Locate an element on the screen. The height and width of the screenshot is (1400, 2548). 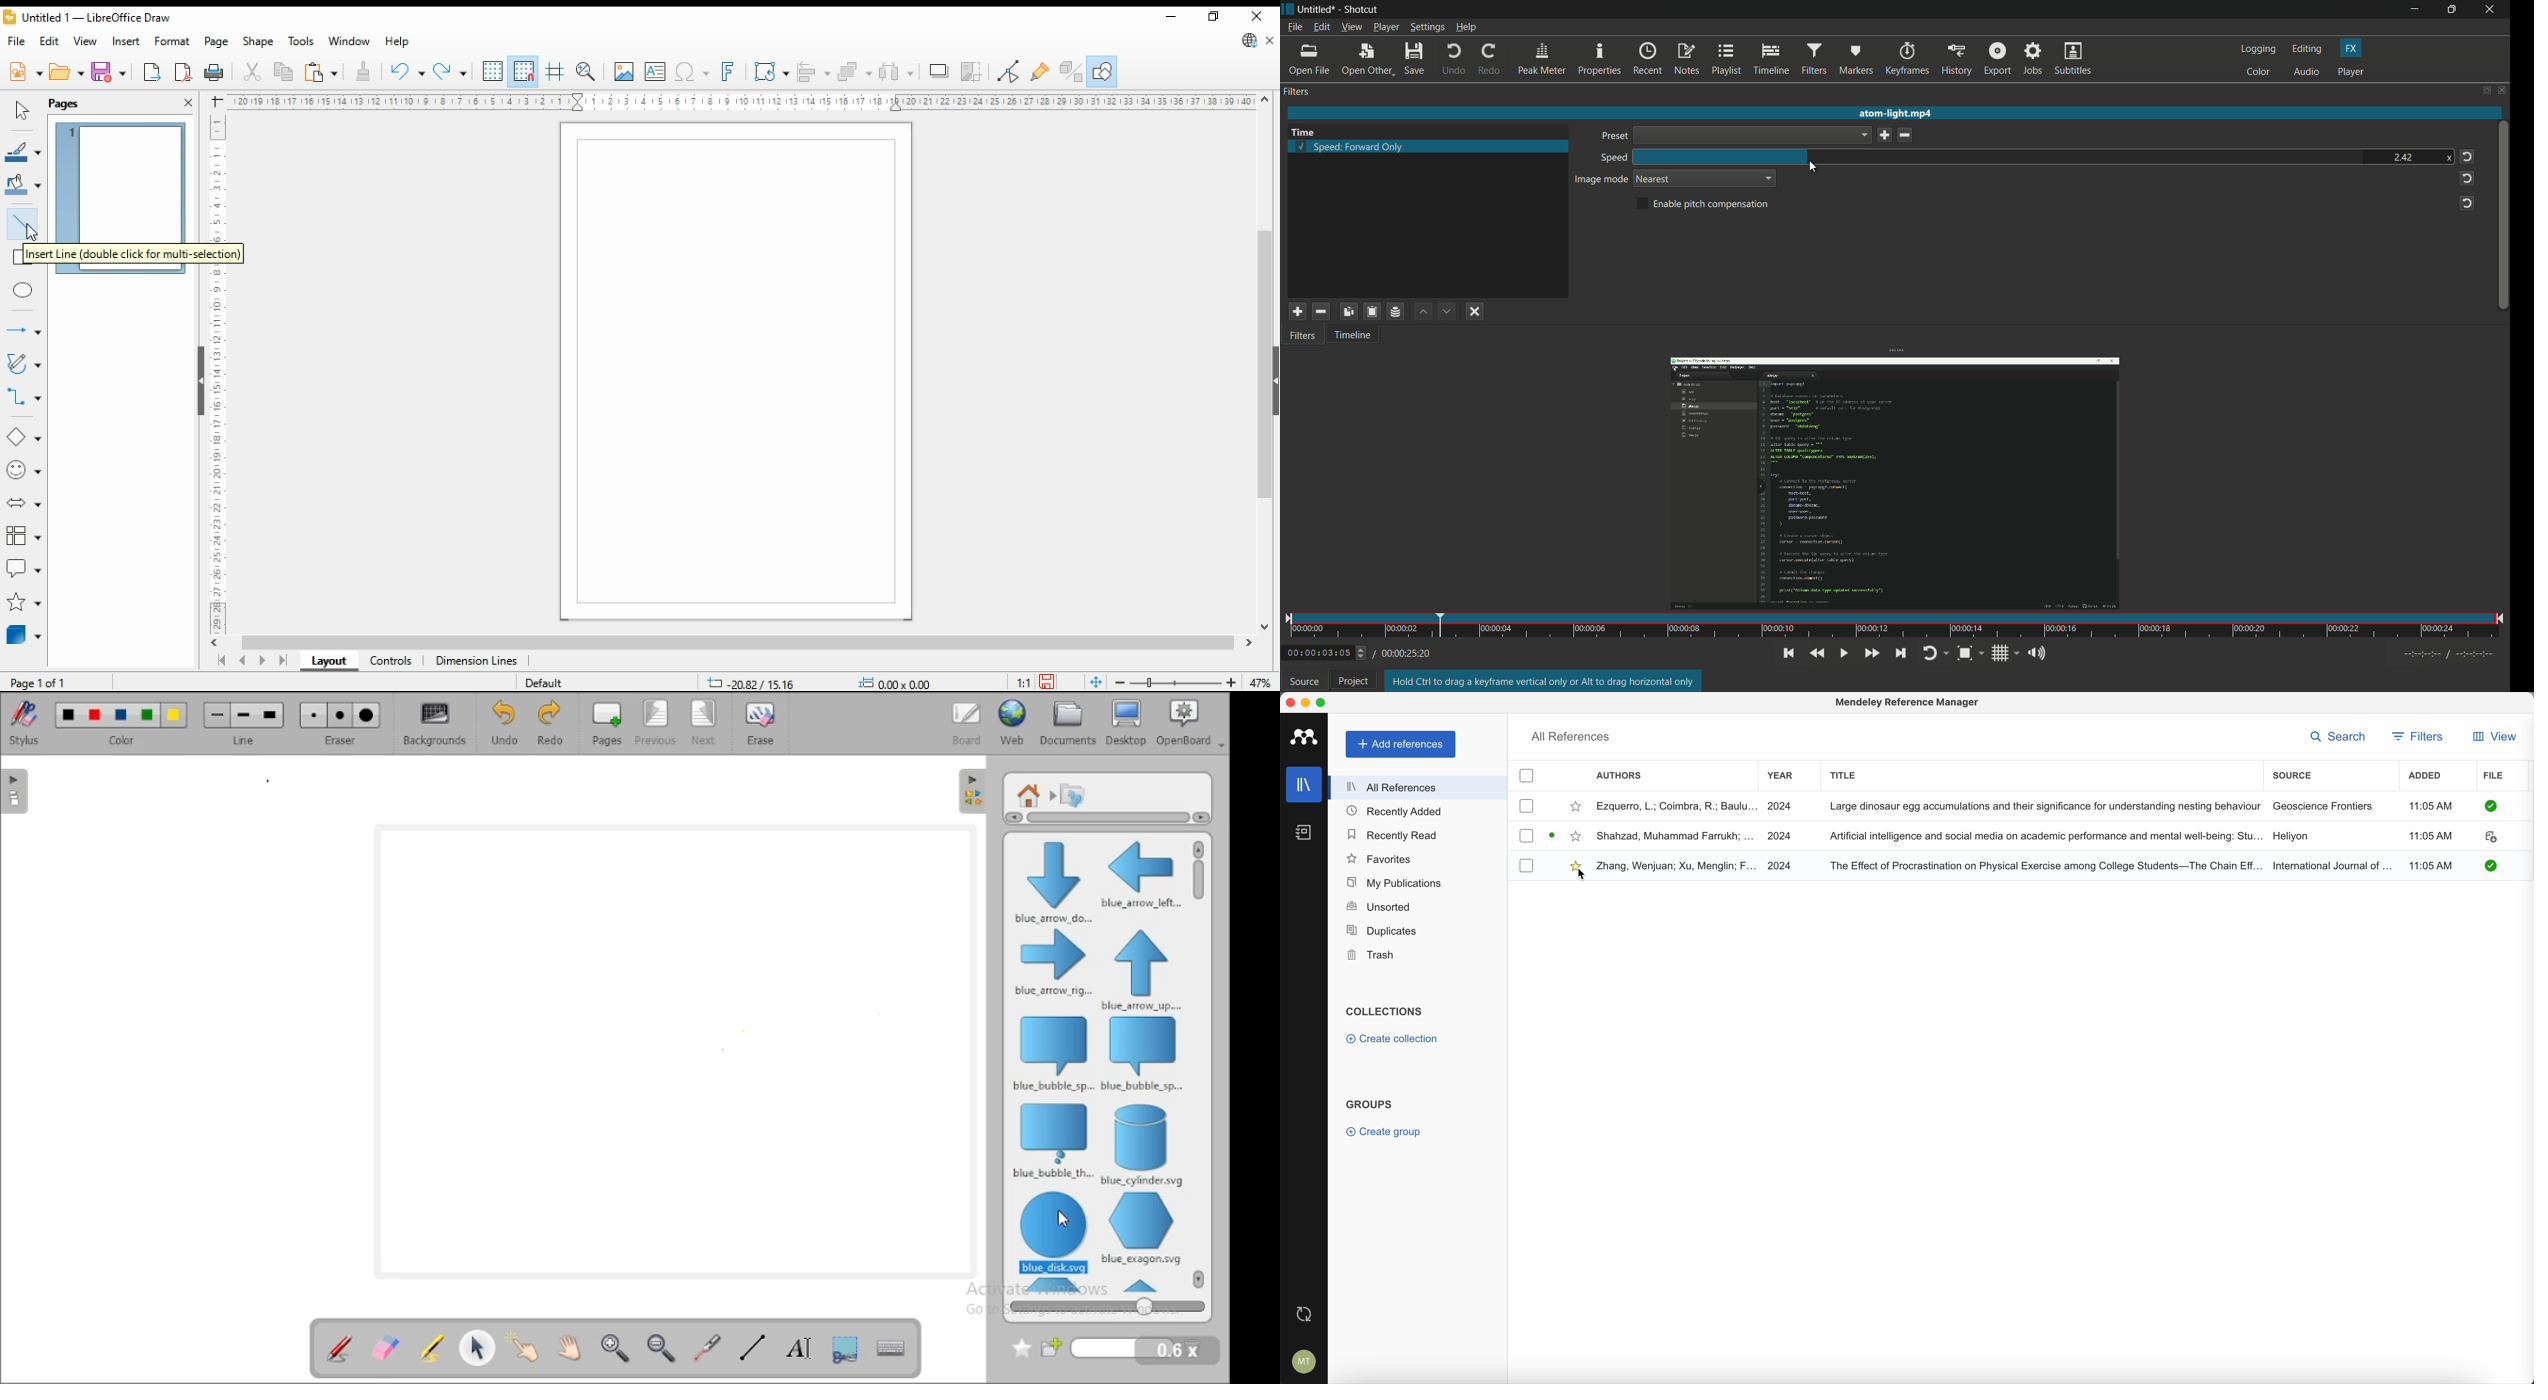
save is located at coordinates (1882, 135).